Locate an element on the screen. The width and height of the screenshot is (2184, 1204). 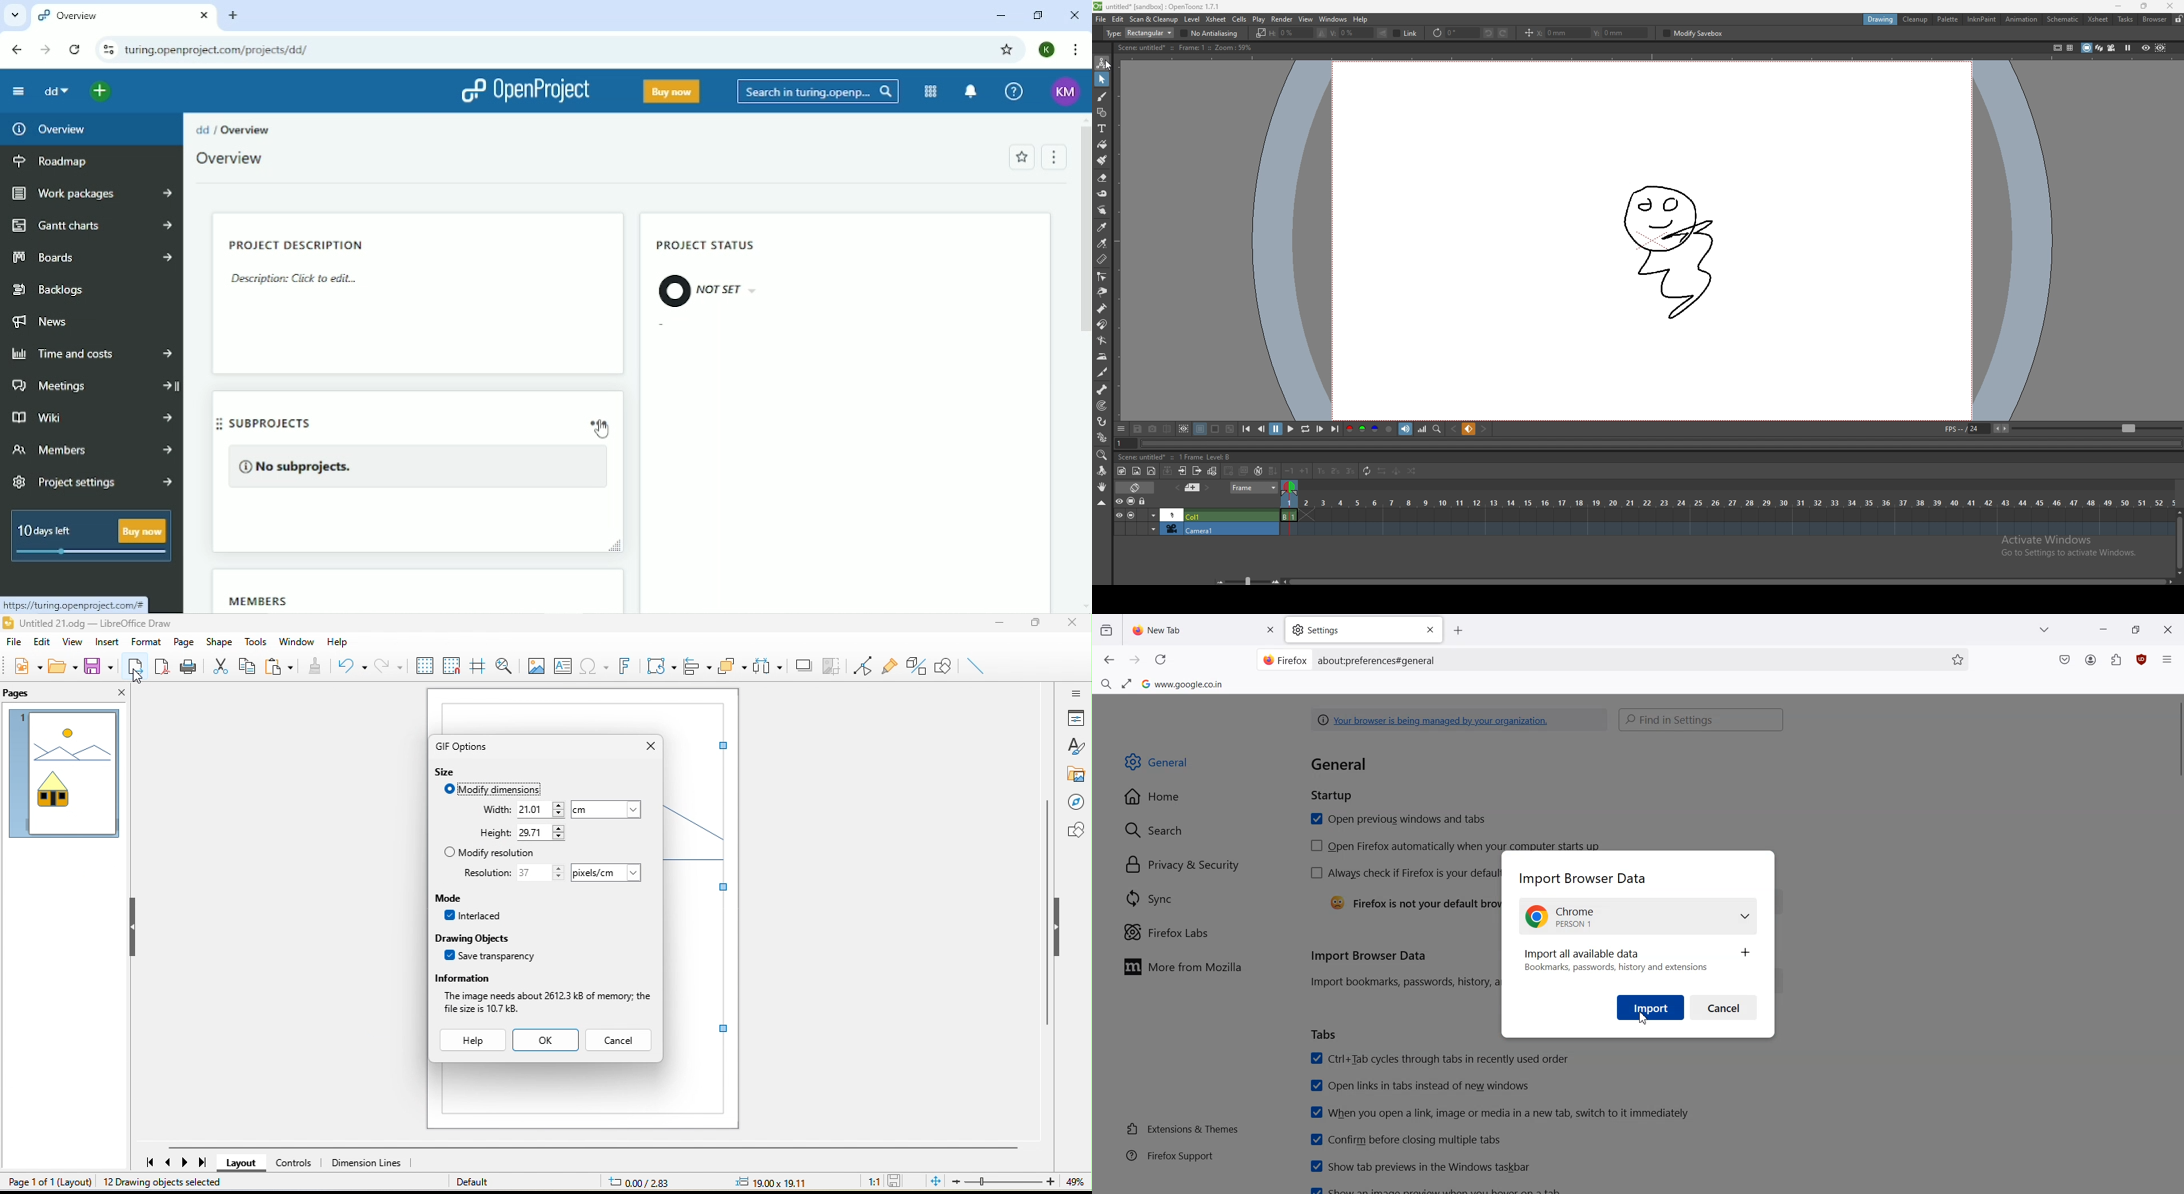
cursor and object position changed (0.00/2.83  1900x19.11)) is located at coordinates (715, 1182).